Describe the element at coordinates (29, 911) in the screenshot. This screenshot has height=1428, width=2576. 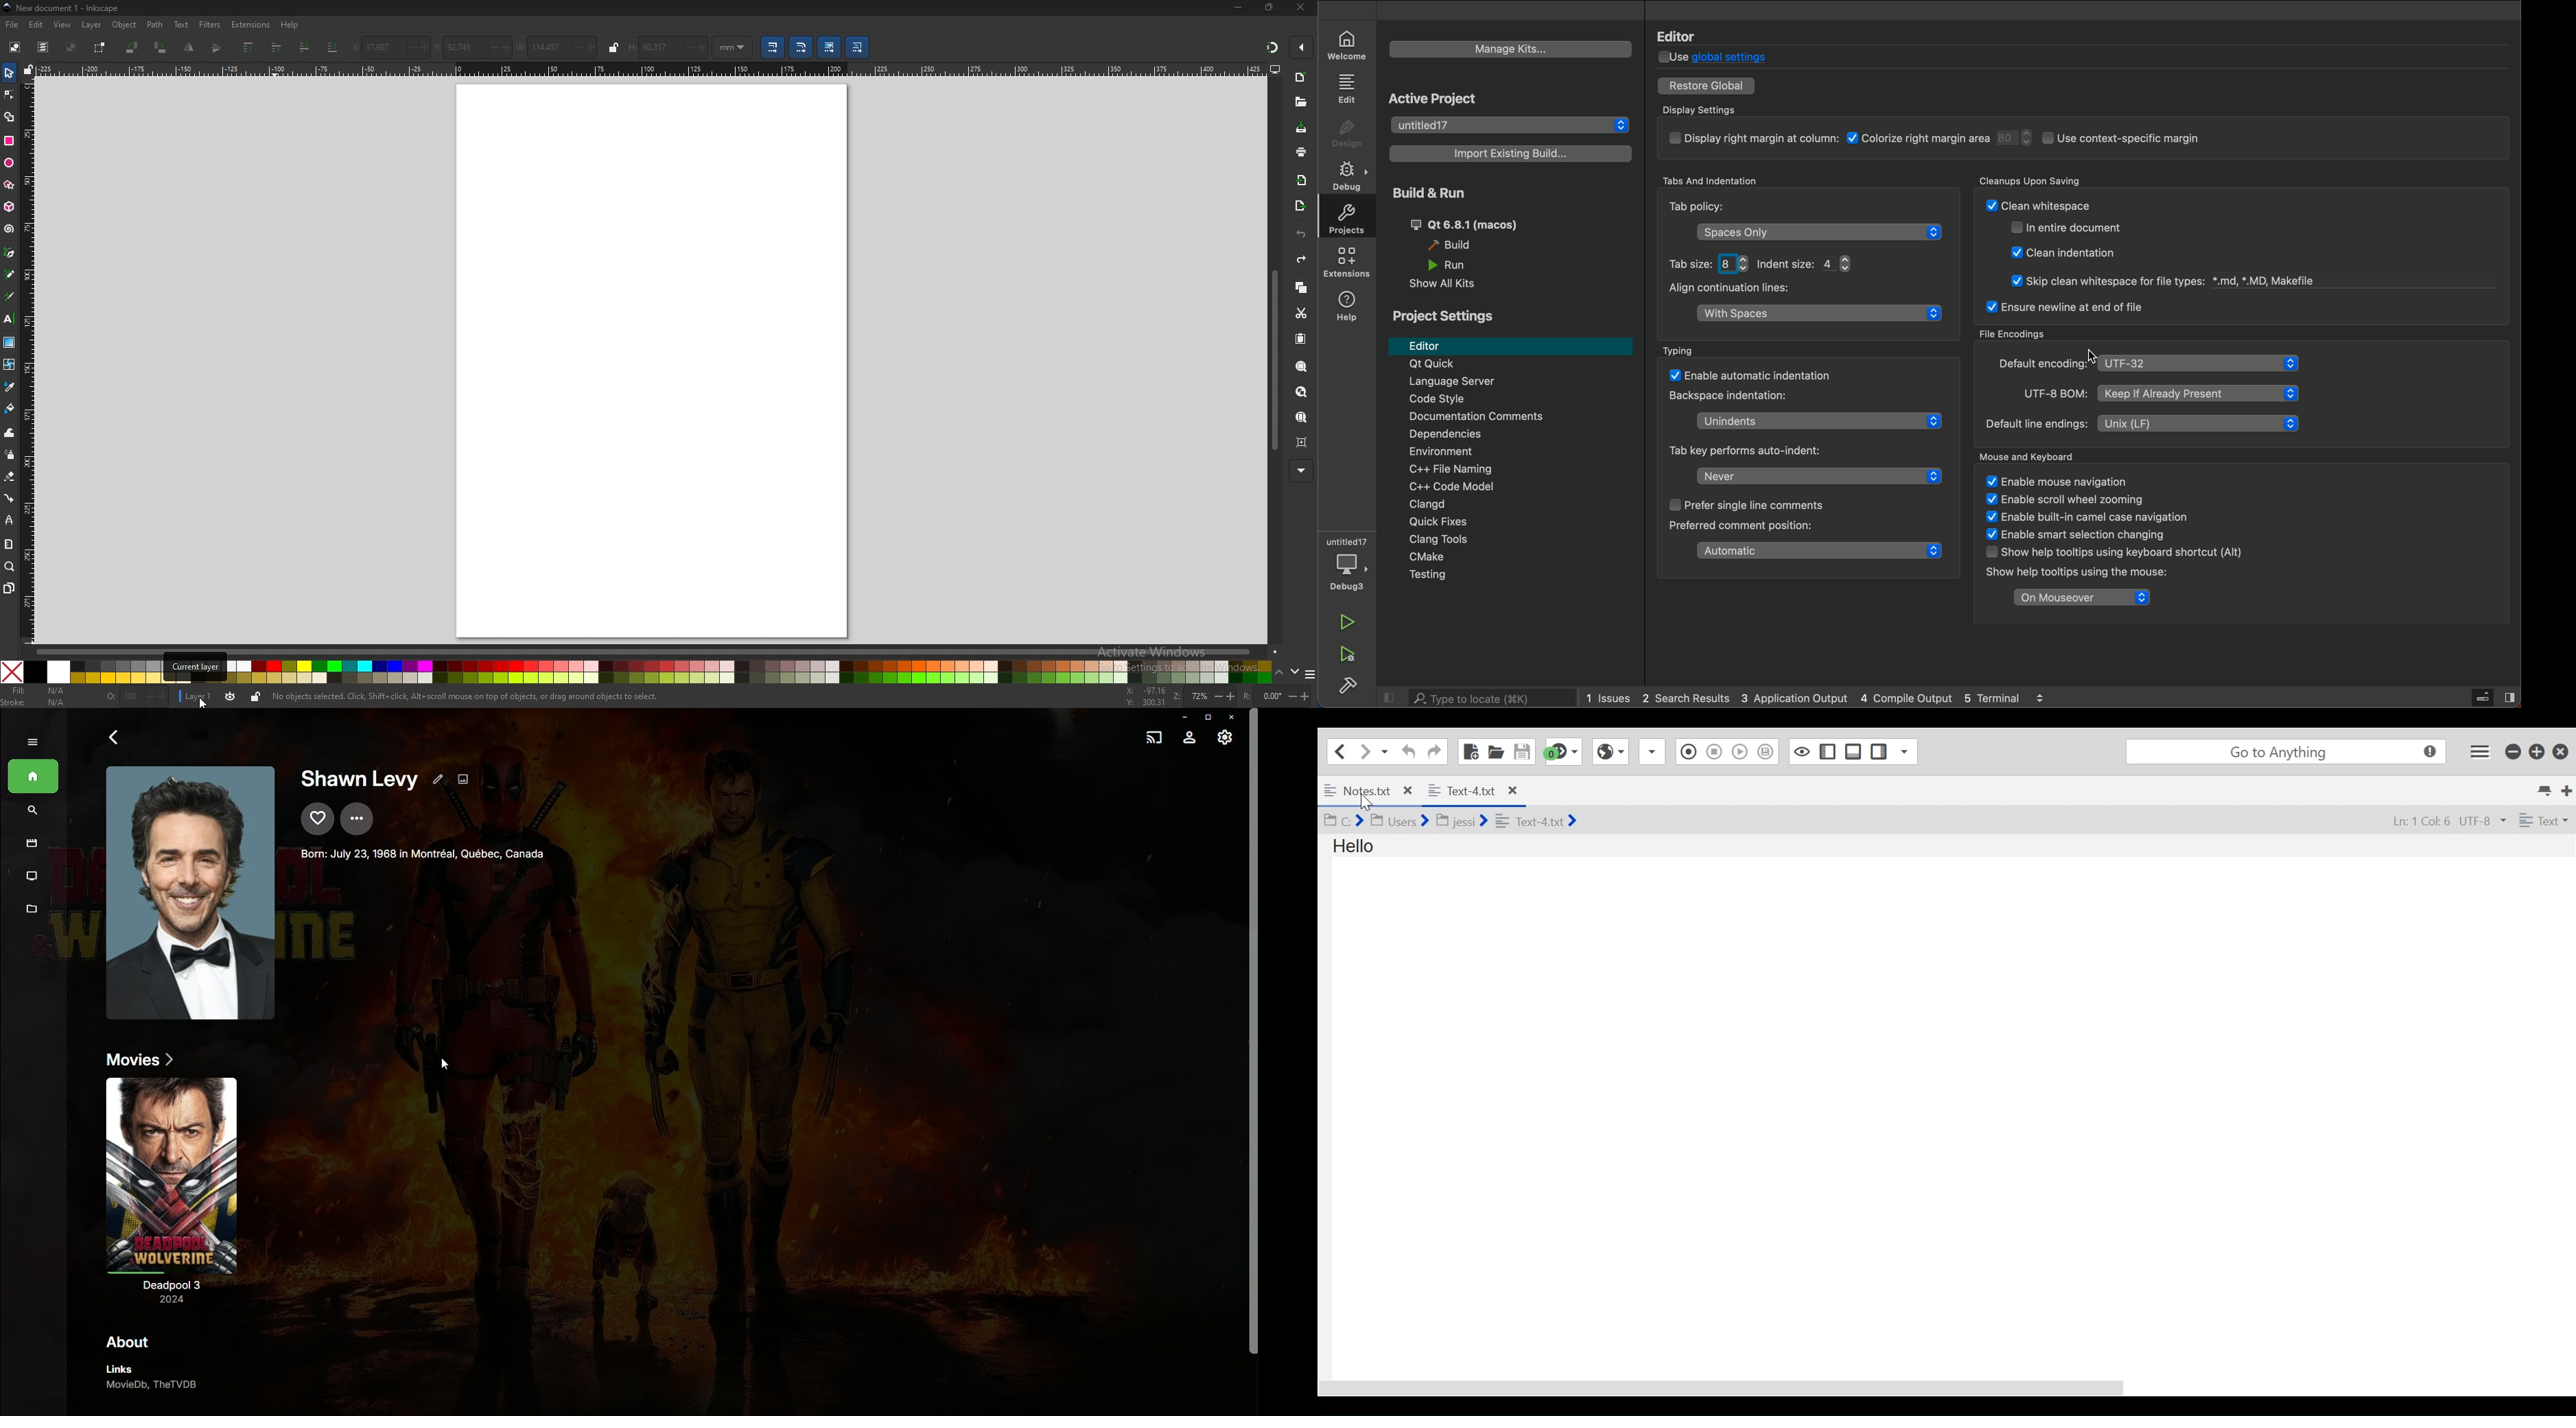
I see `Metadata` at that location.